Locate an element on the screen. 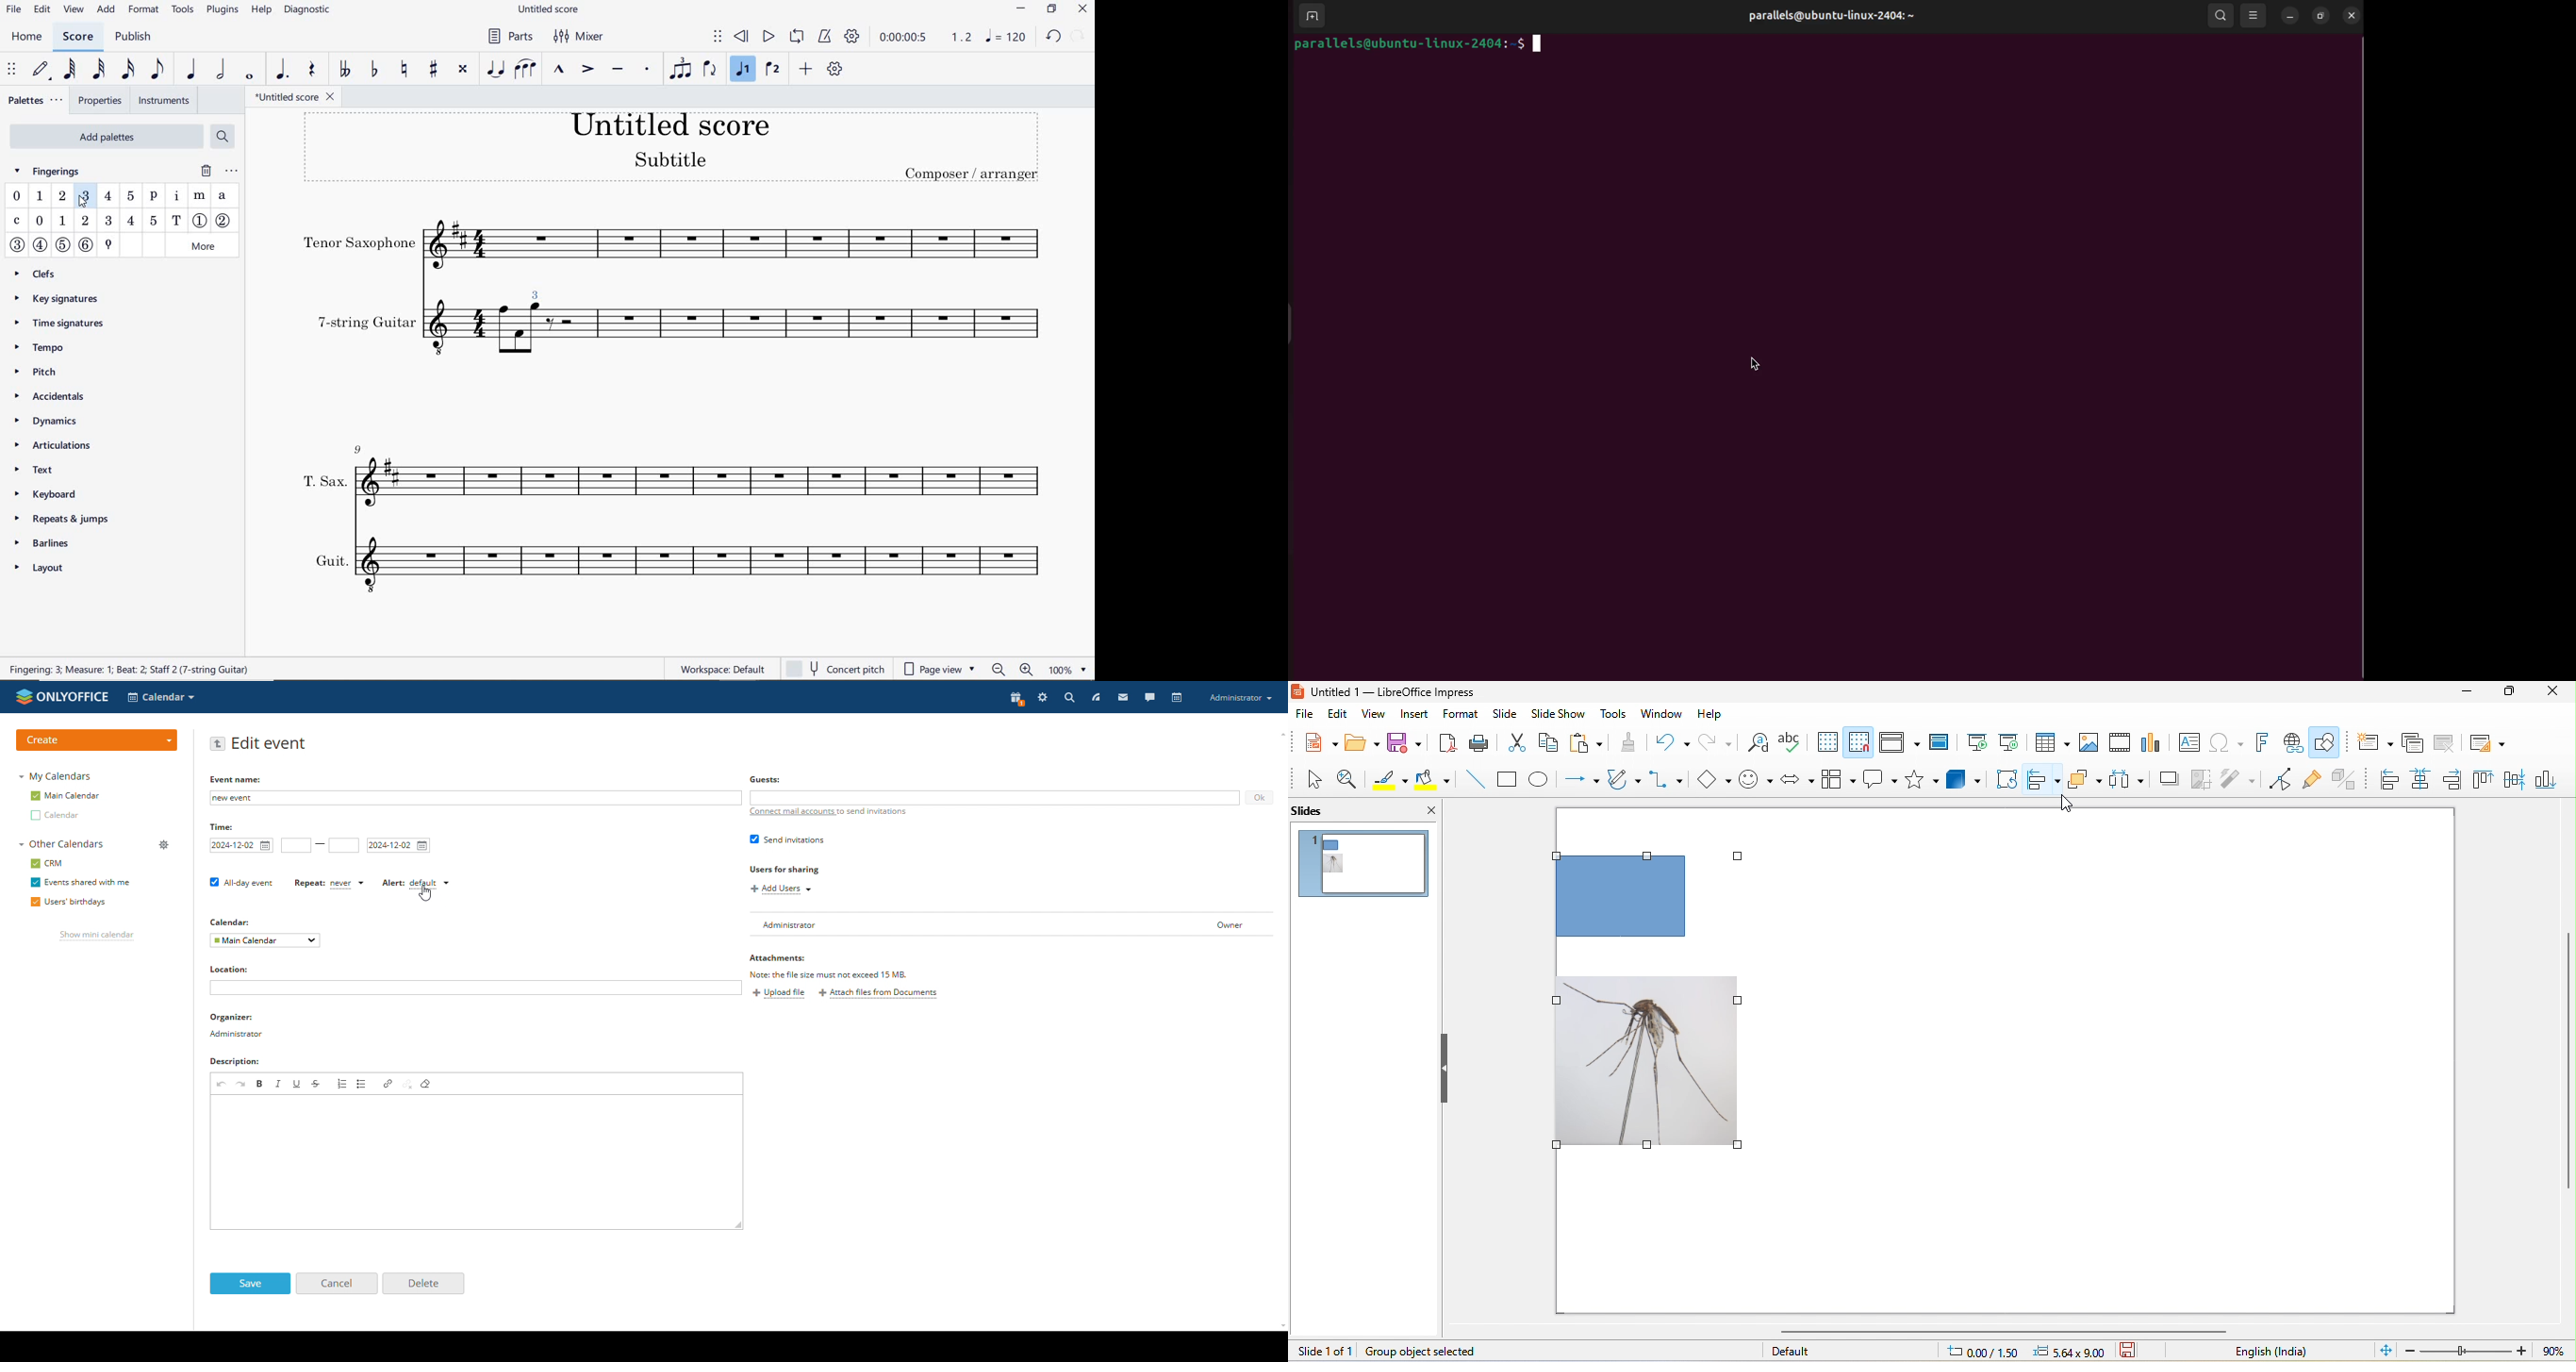  zoom and pan is located at coordinates (1349, 779).